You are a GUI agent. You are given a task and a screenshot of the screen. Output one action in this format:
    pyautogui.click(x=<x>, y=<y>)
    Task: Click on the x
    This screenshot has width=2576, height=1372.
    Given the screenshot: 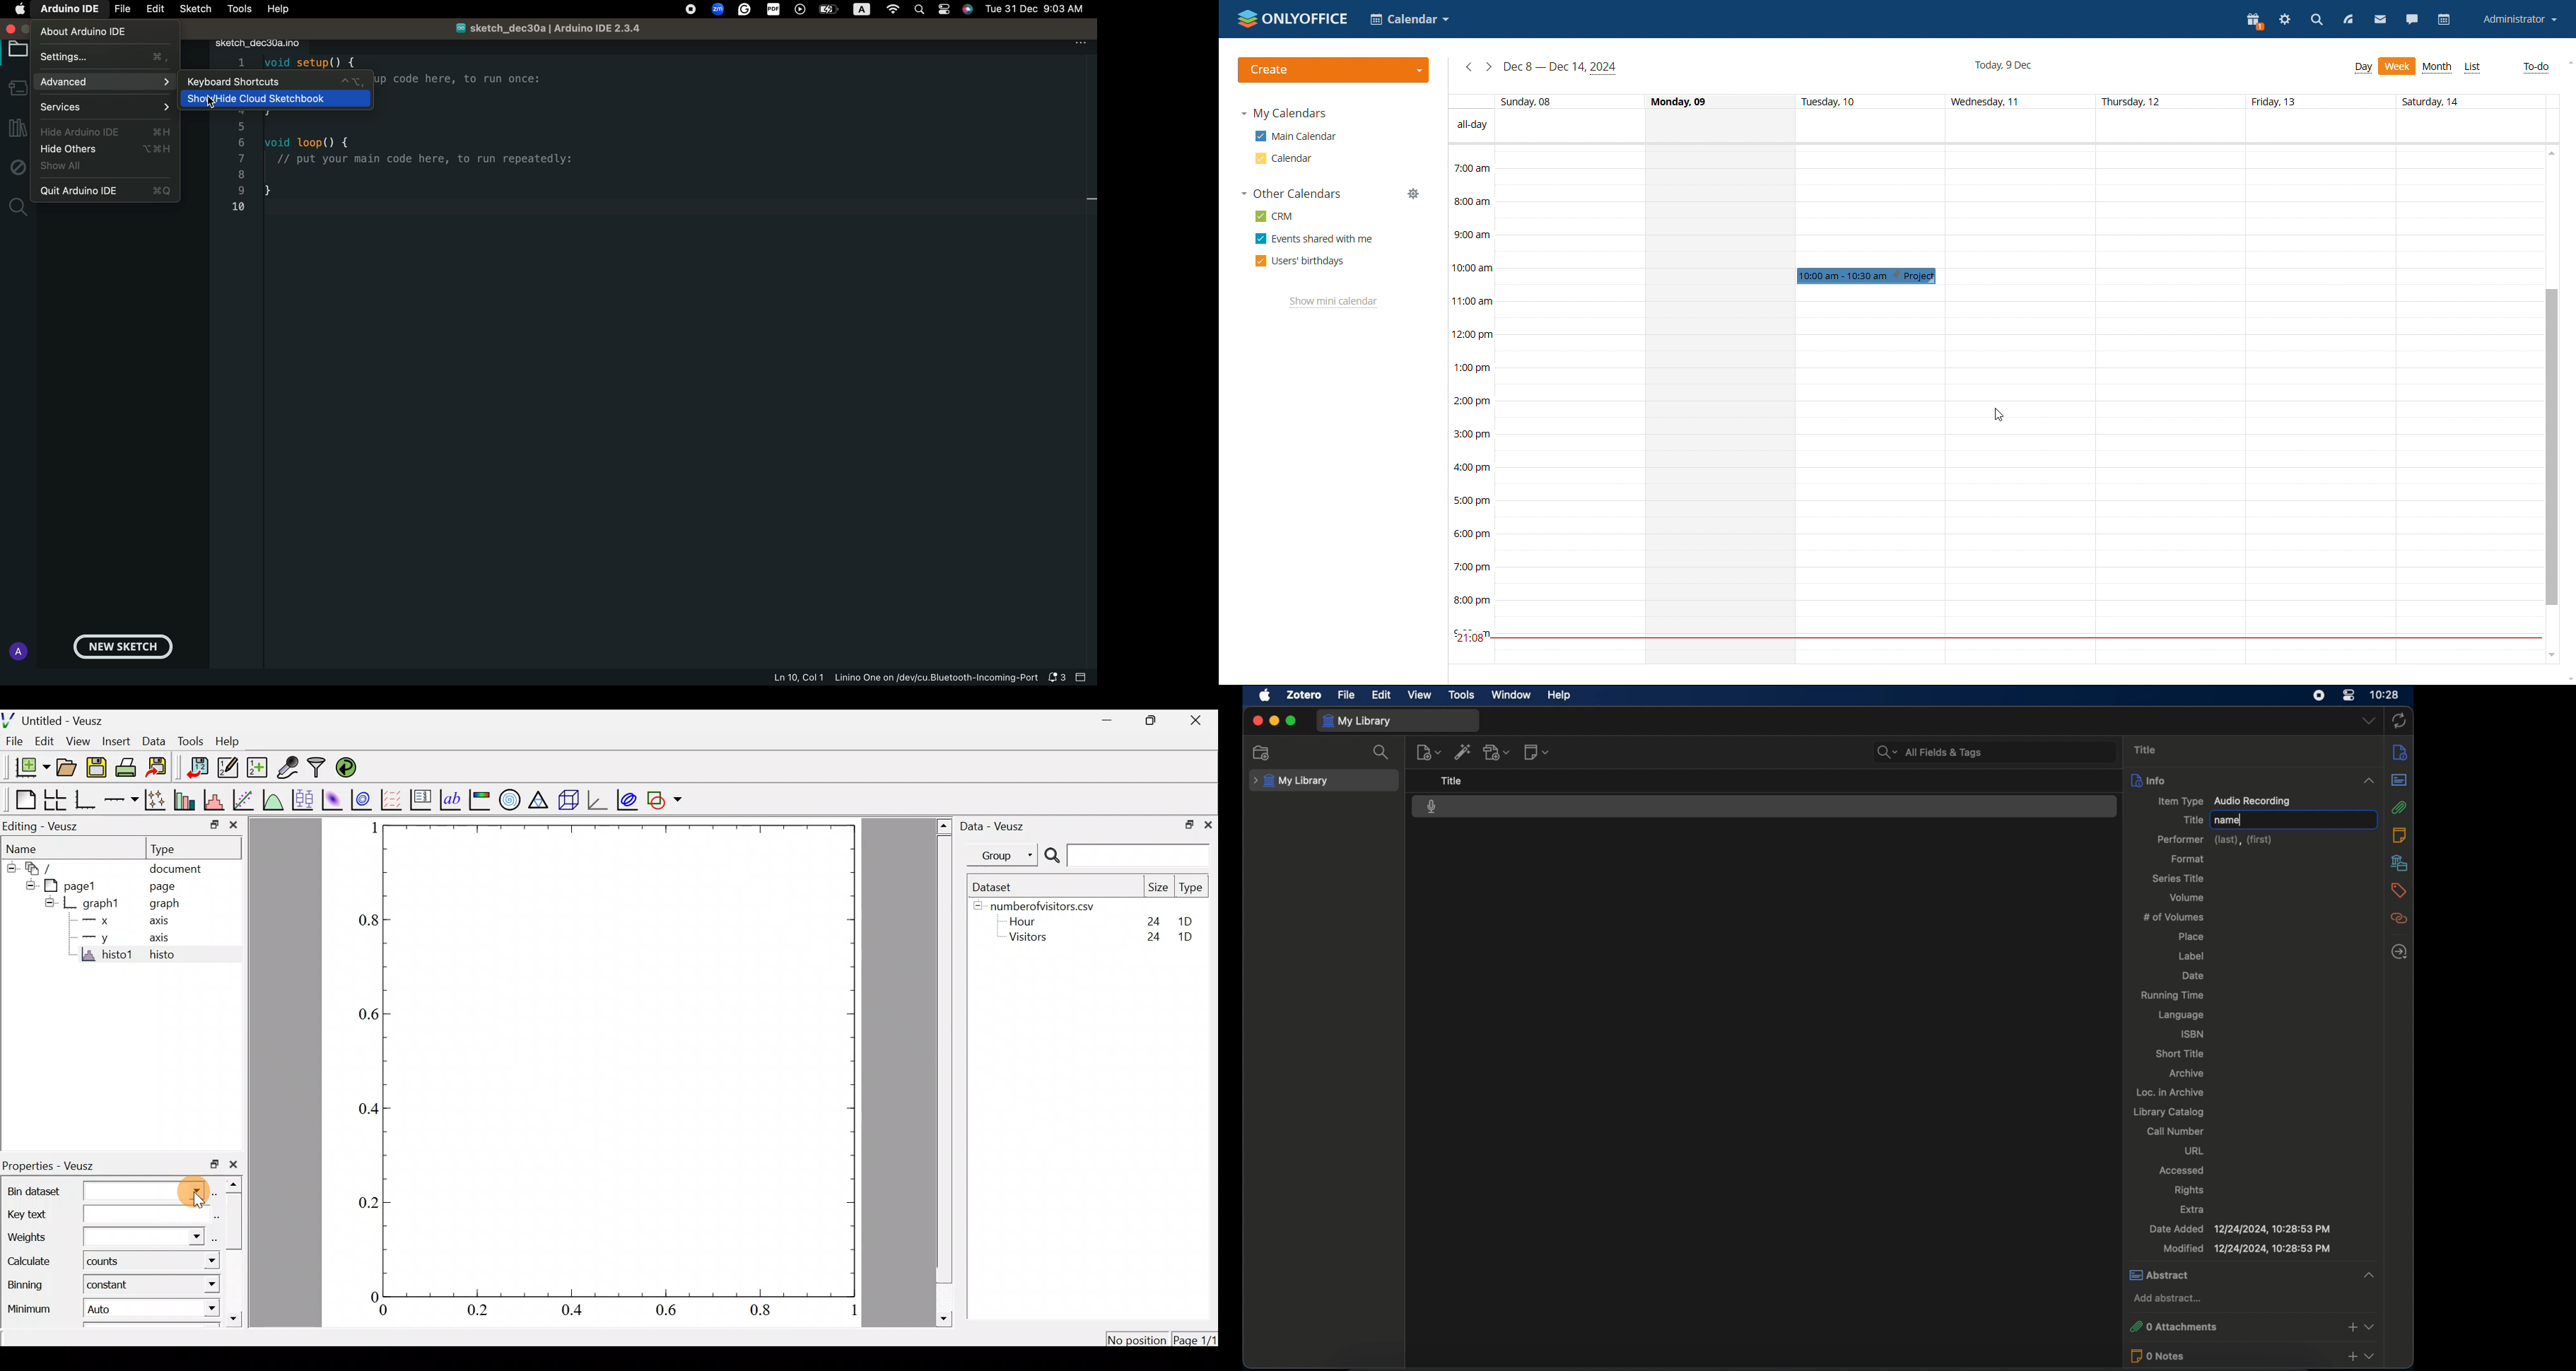 What is the action you would take?
    pyautogui.click(x=103, y=920)
    